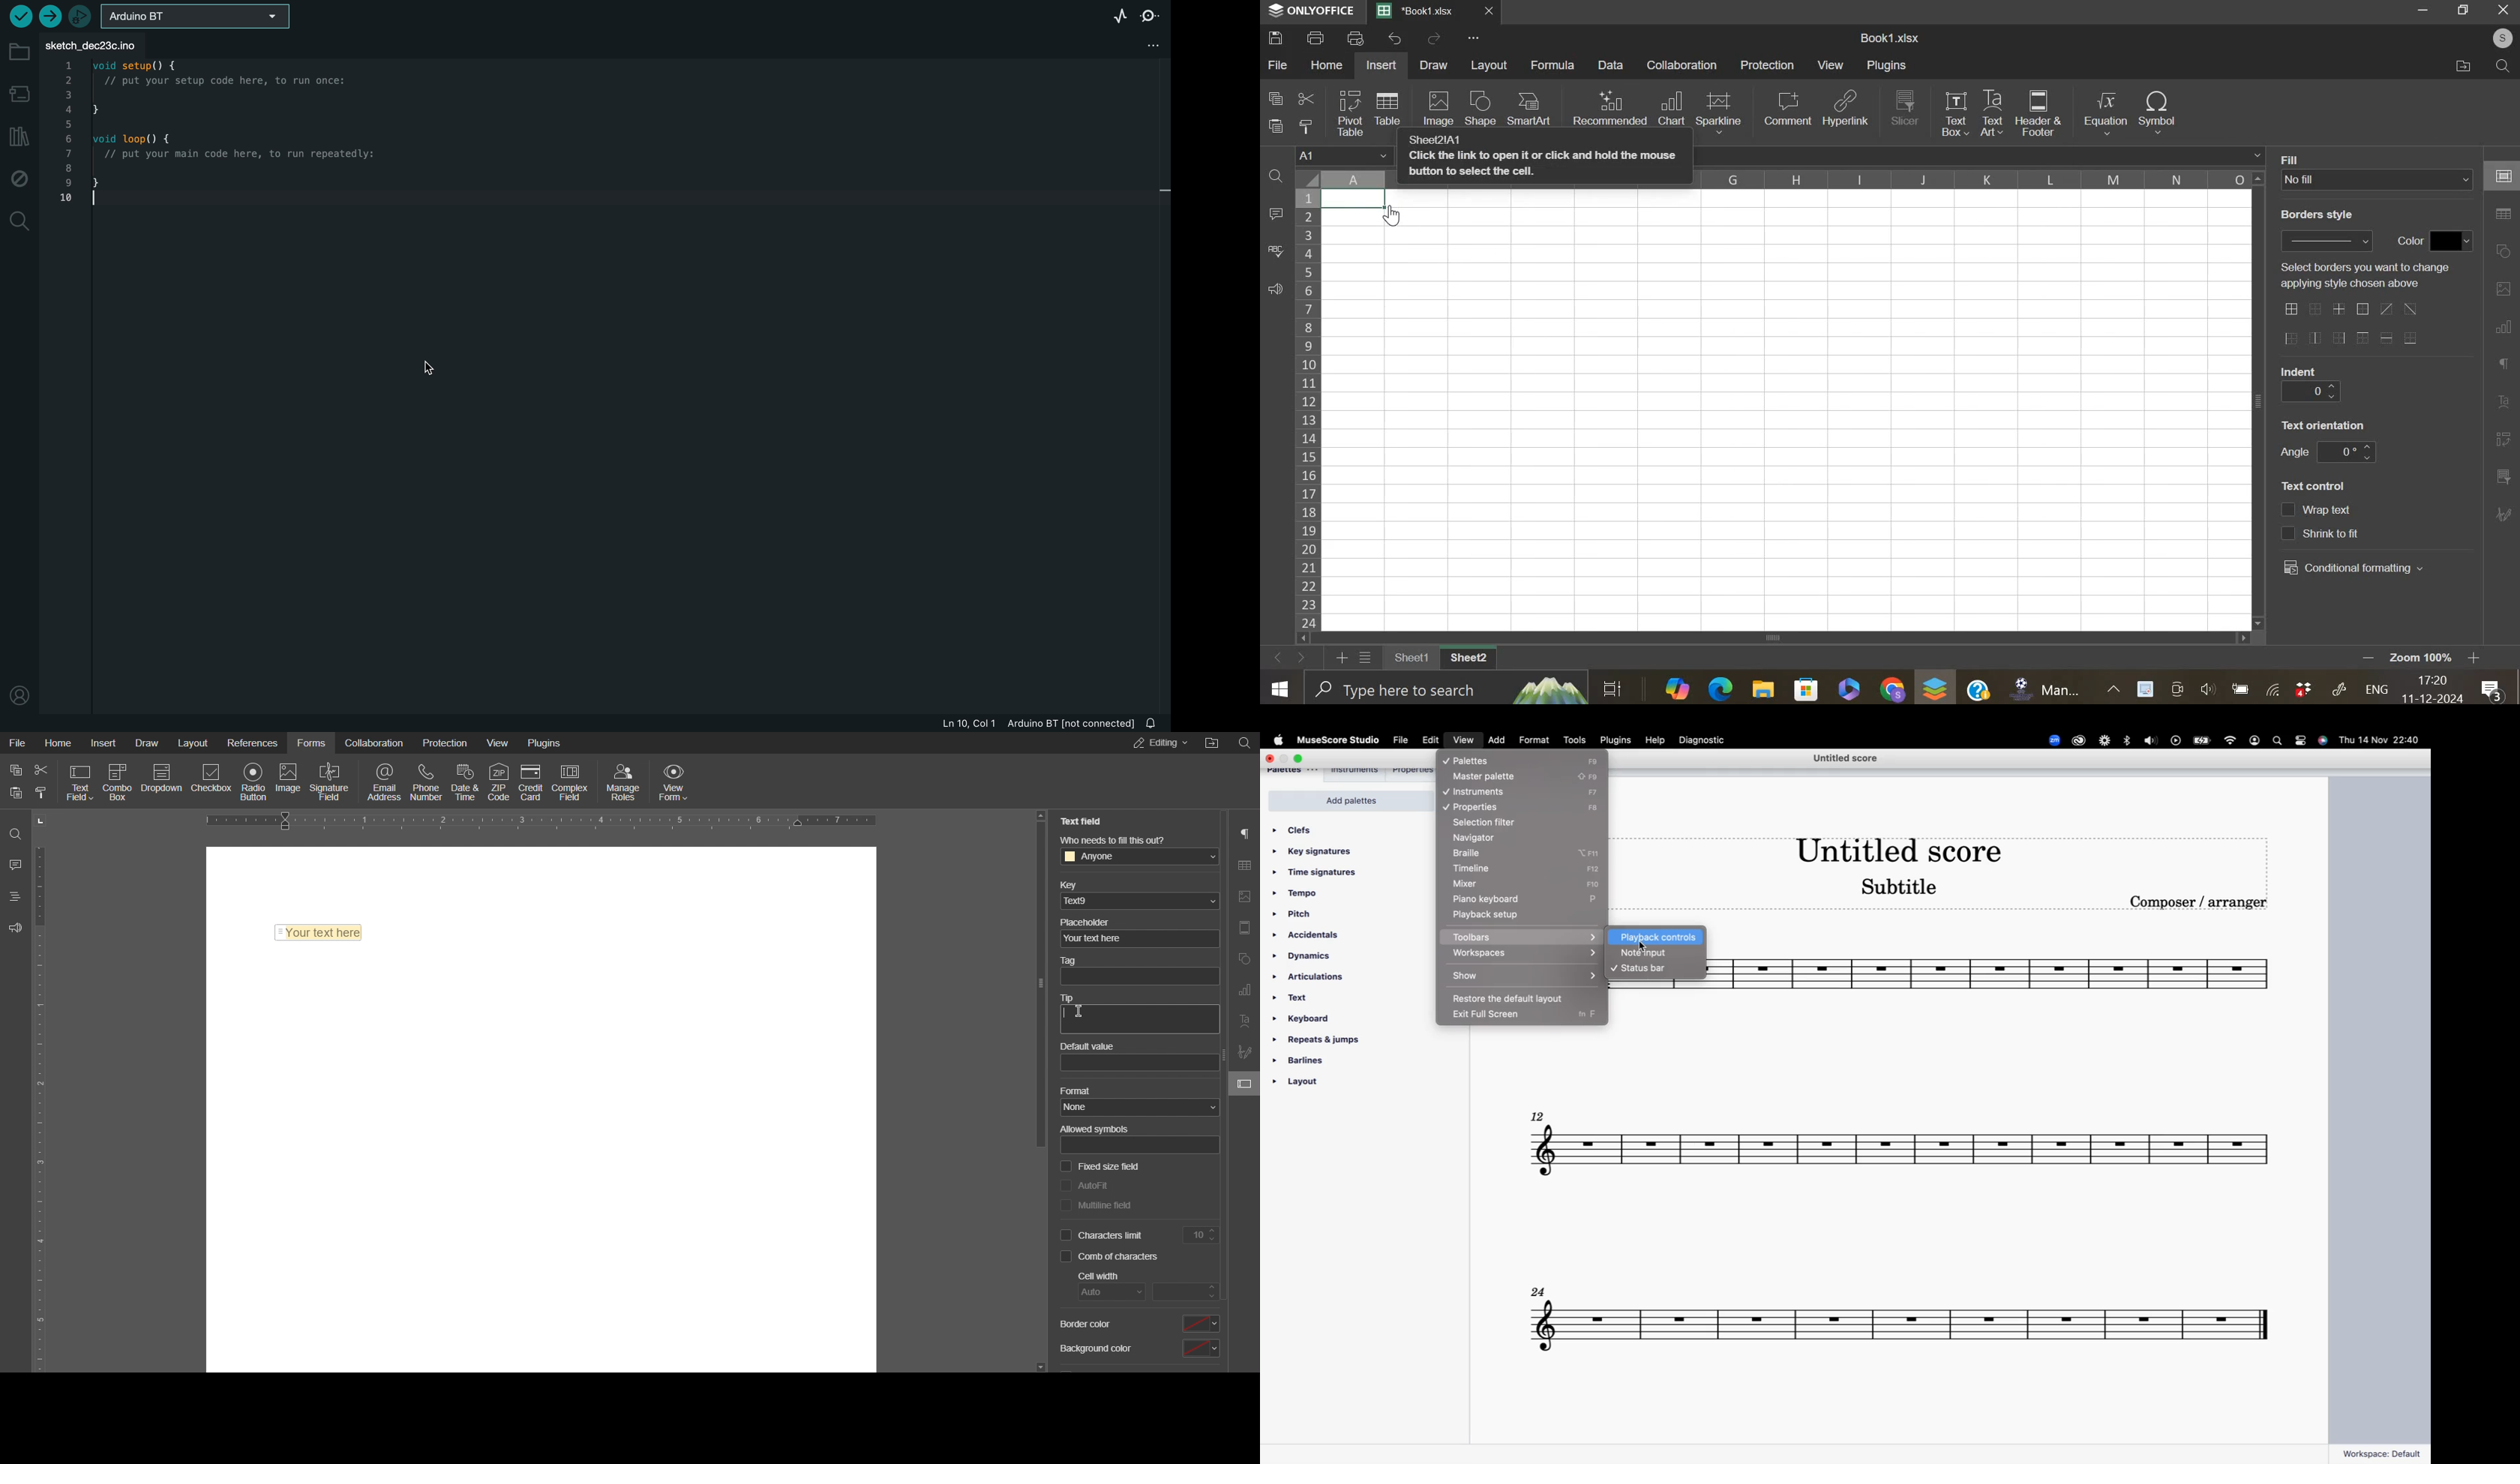  I want to click on value box, so click(1140, 1062).